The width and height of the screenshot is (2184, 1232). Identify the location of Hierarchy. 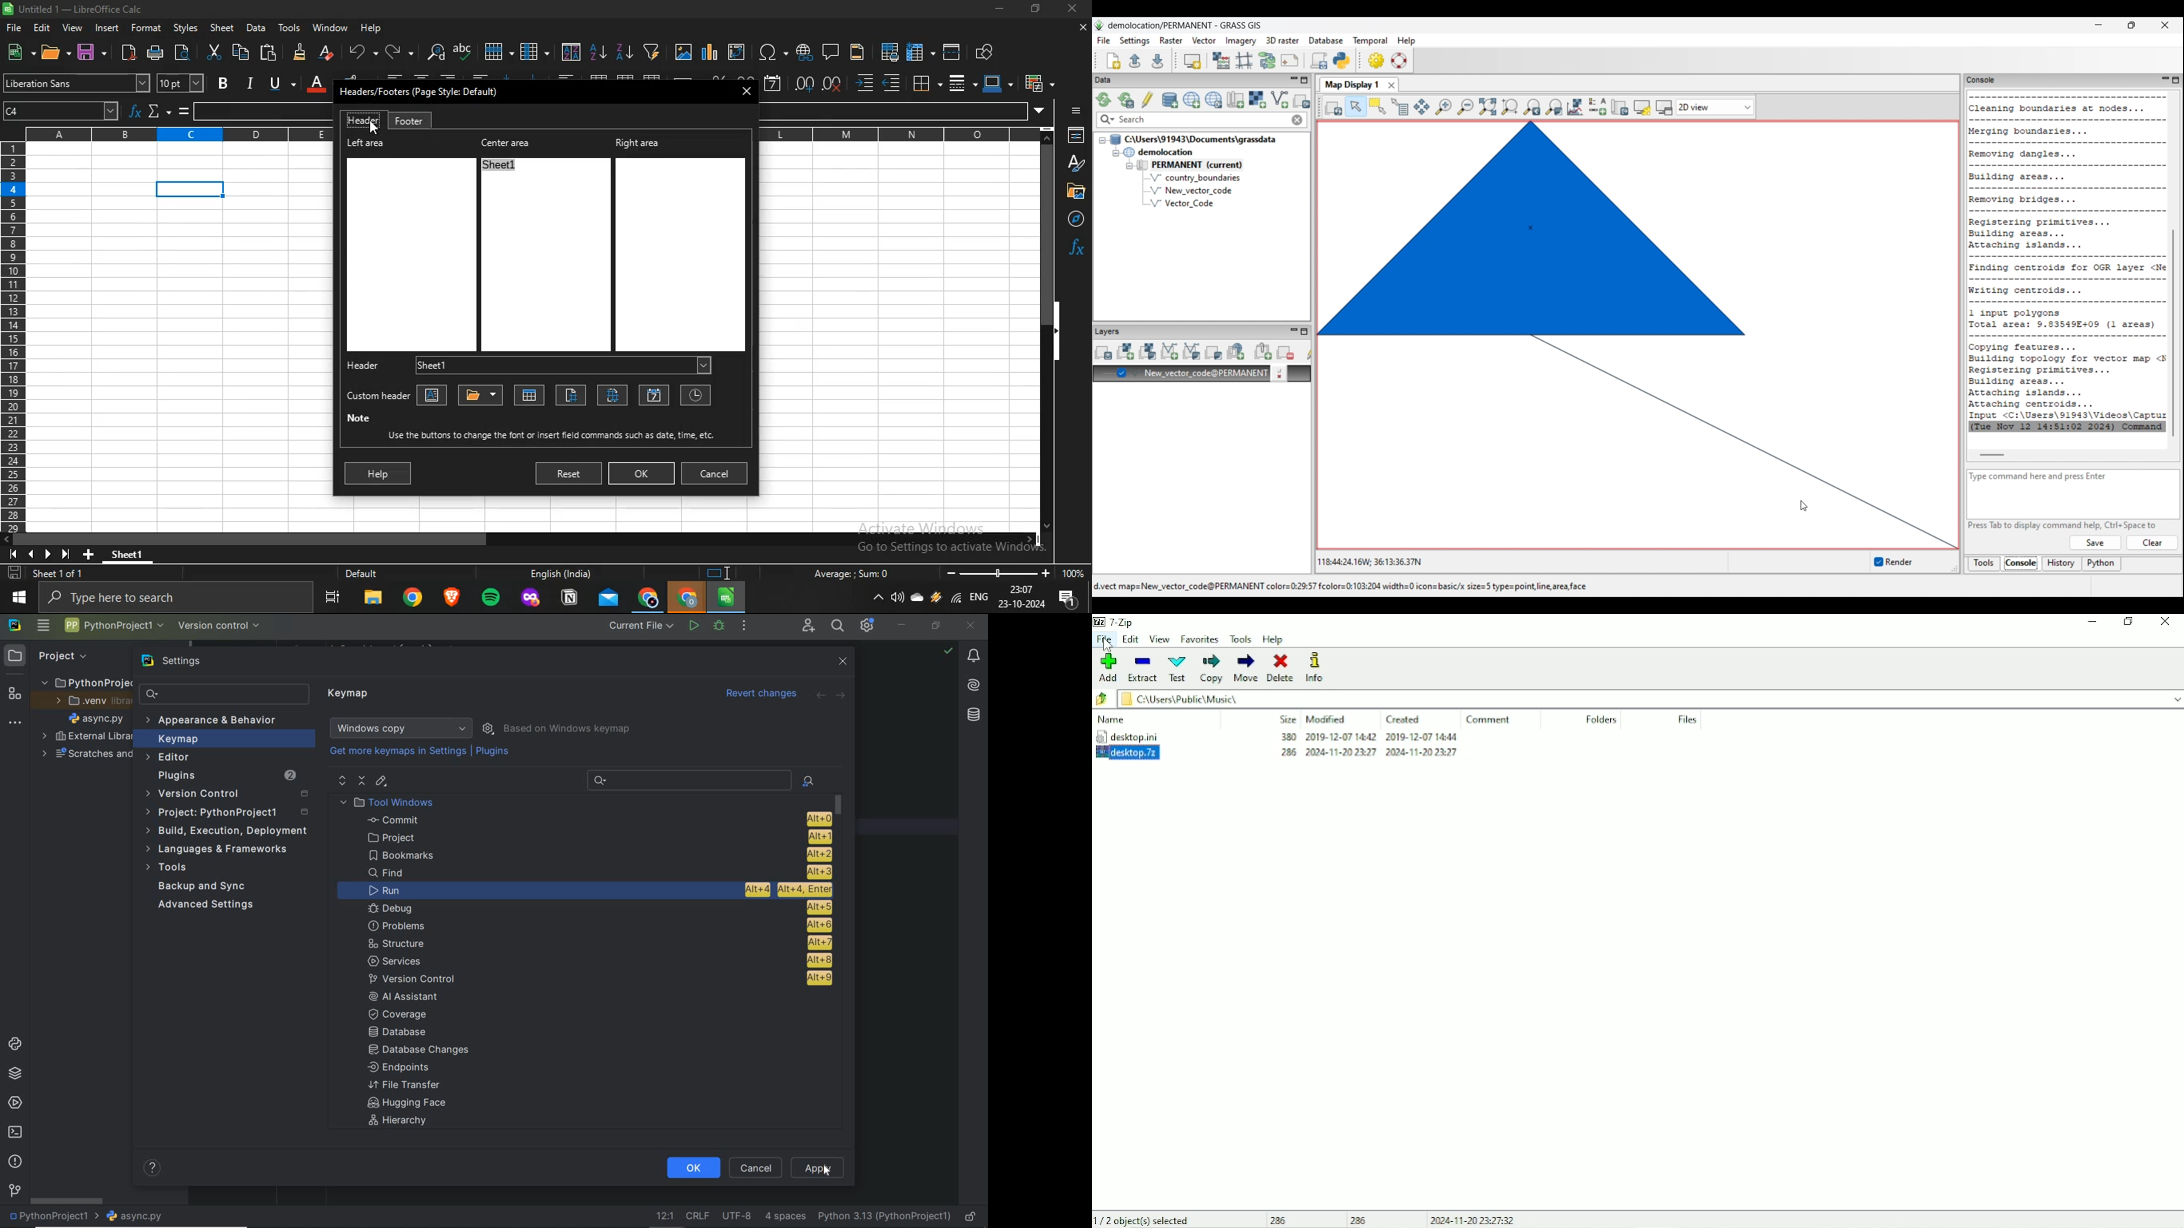
(404, 1122).